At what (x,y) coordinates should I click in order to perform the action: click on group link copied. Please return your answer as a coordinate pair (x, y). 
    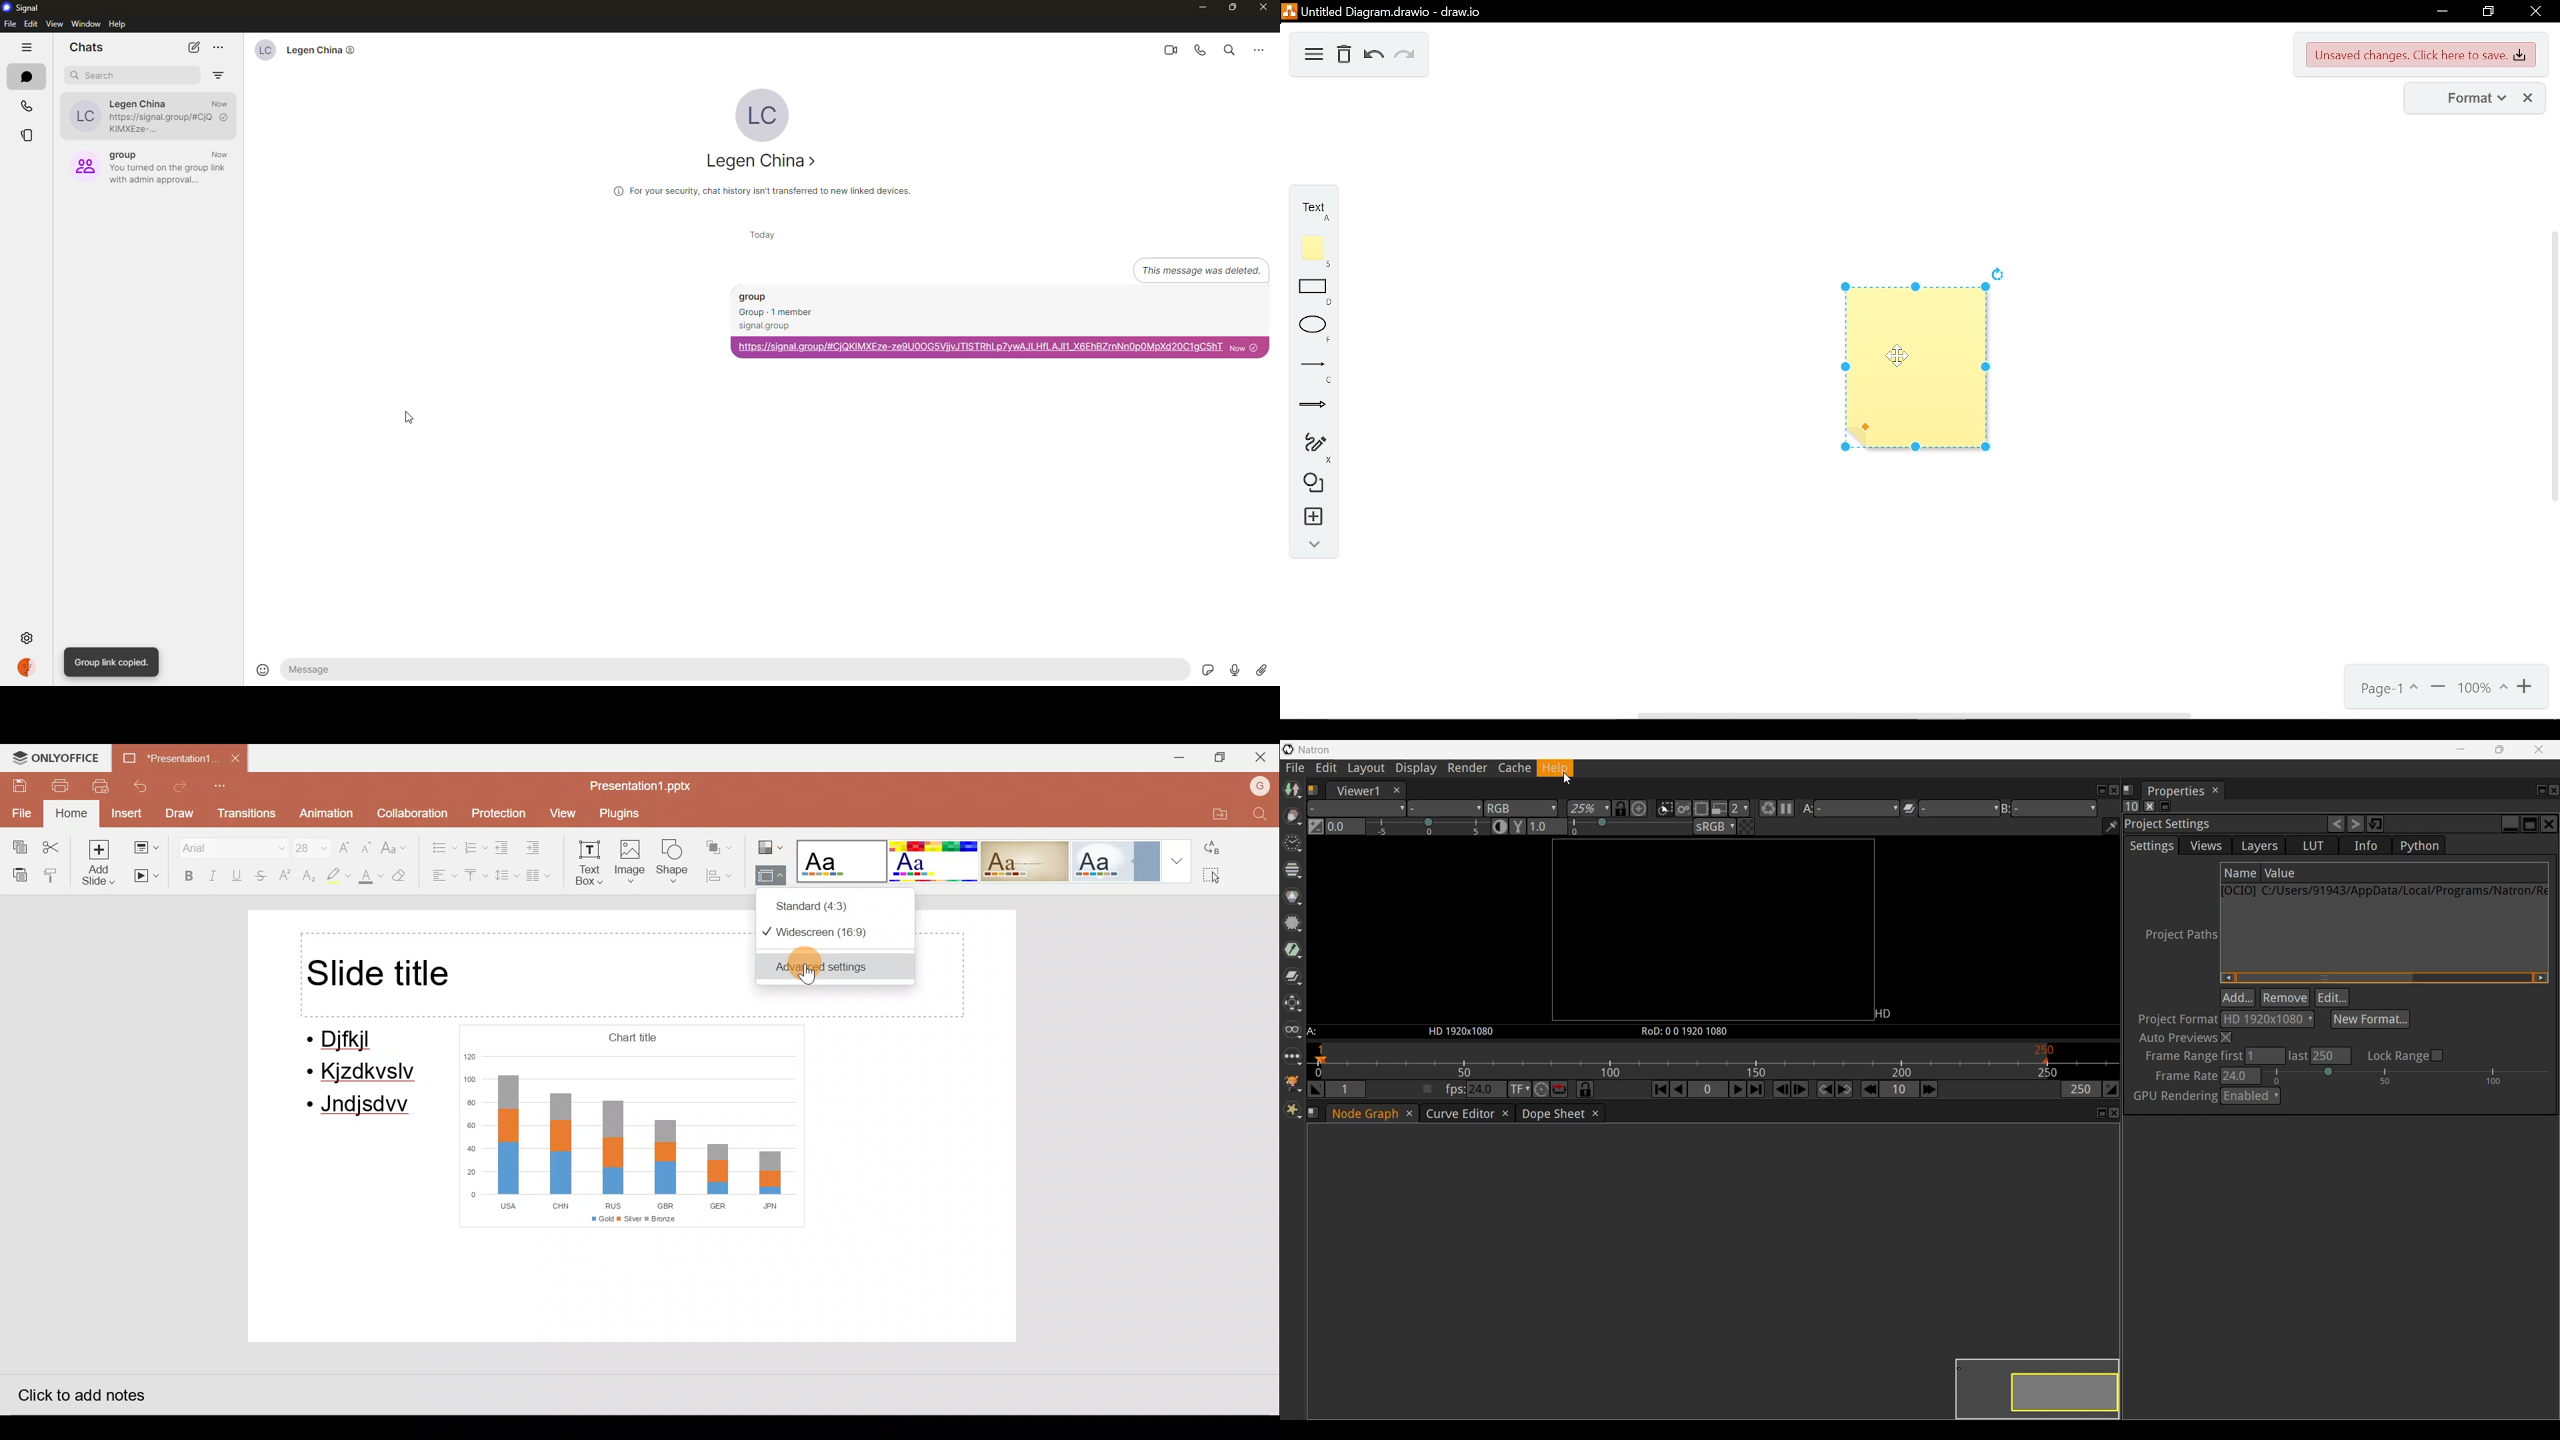
    Looking at the image, I should click on (113, 663).